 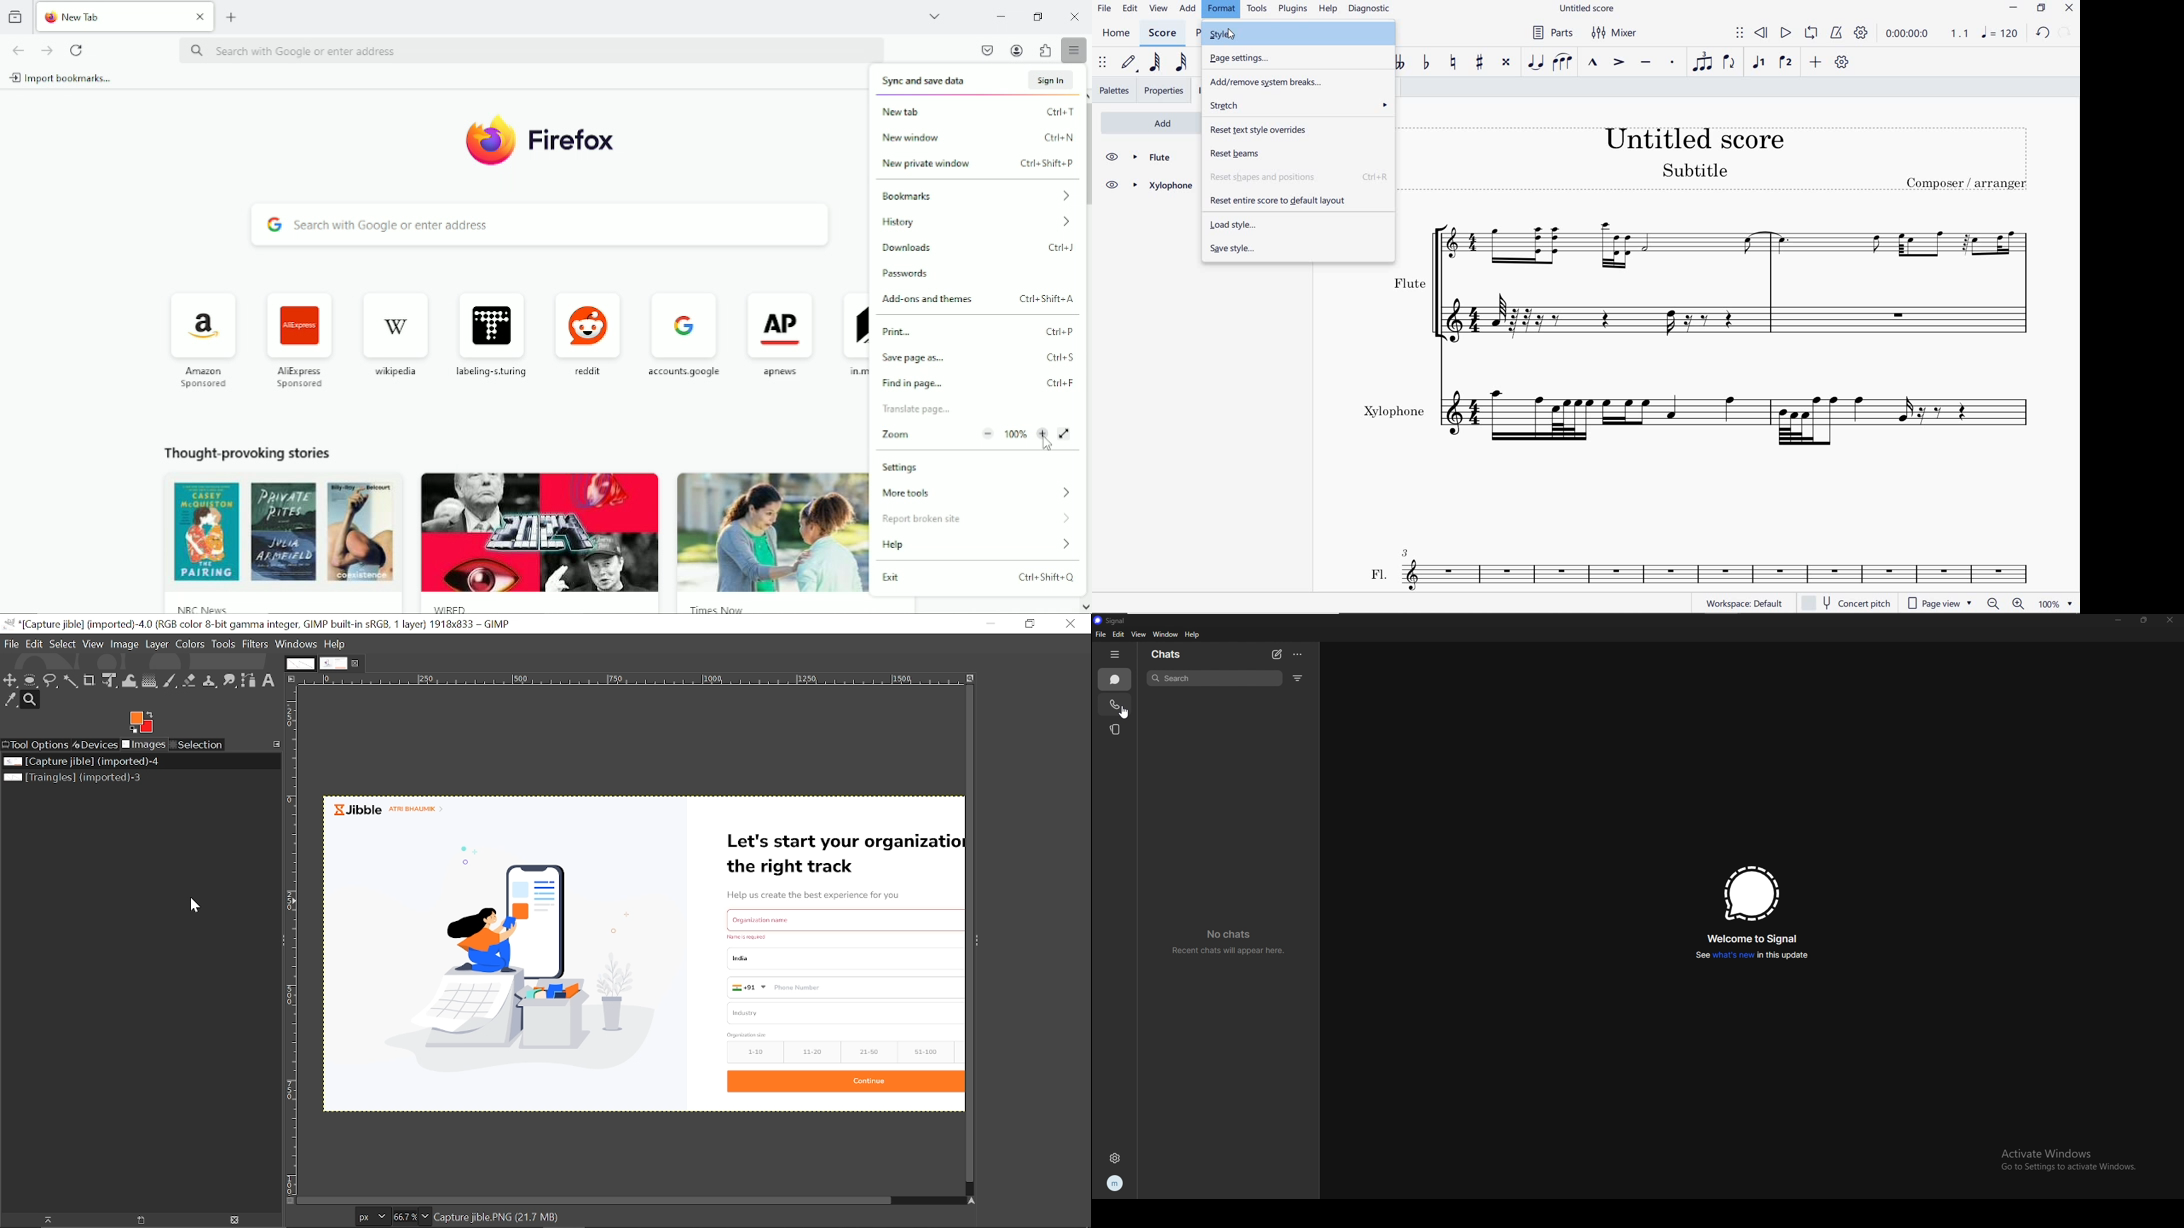 What do you see at coordinates (78, 49) in the screenshot?
I see `Reload current page` at bounding box center [78, 49].